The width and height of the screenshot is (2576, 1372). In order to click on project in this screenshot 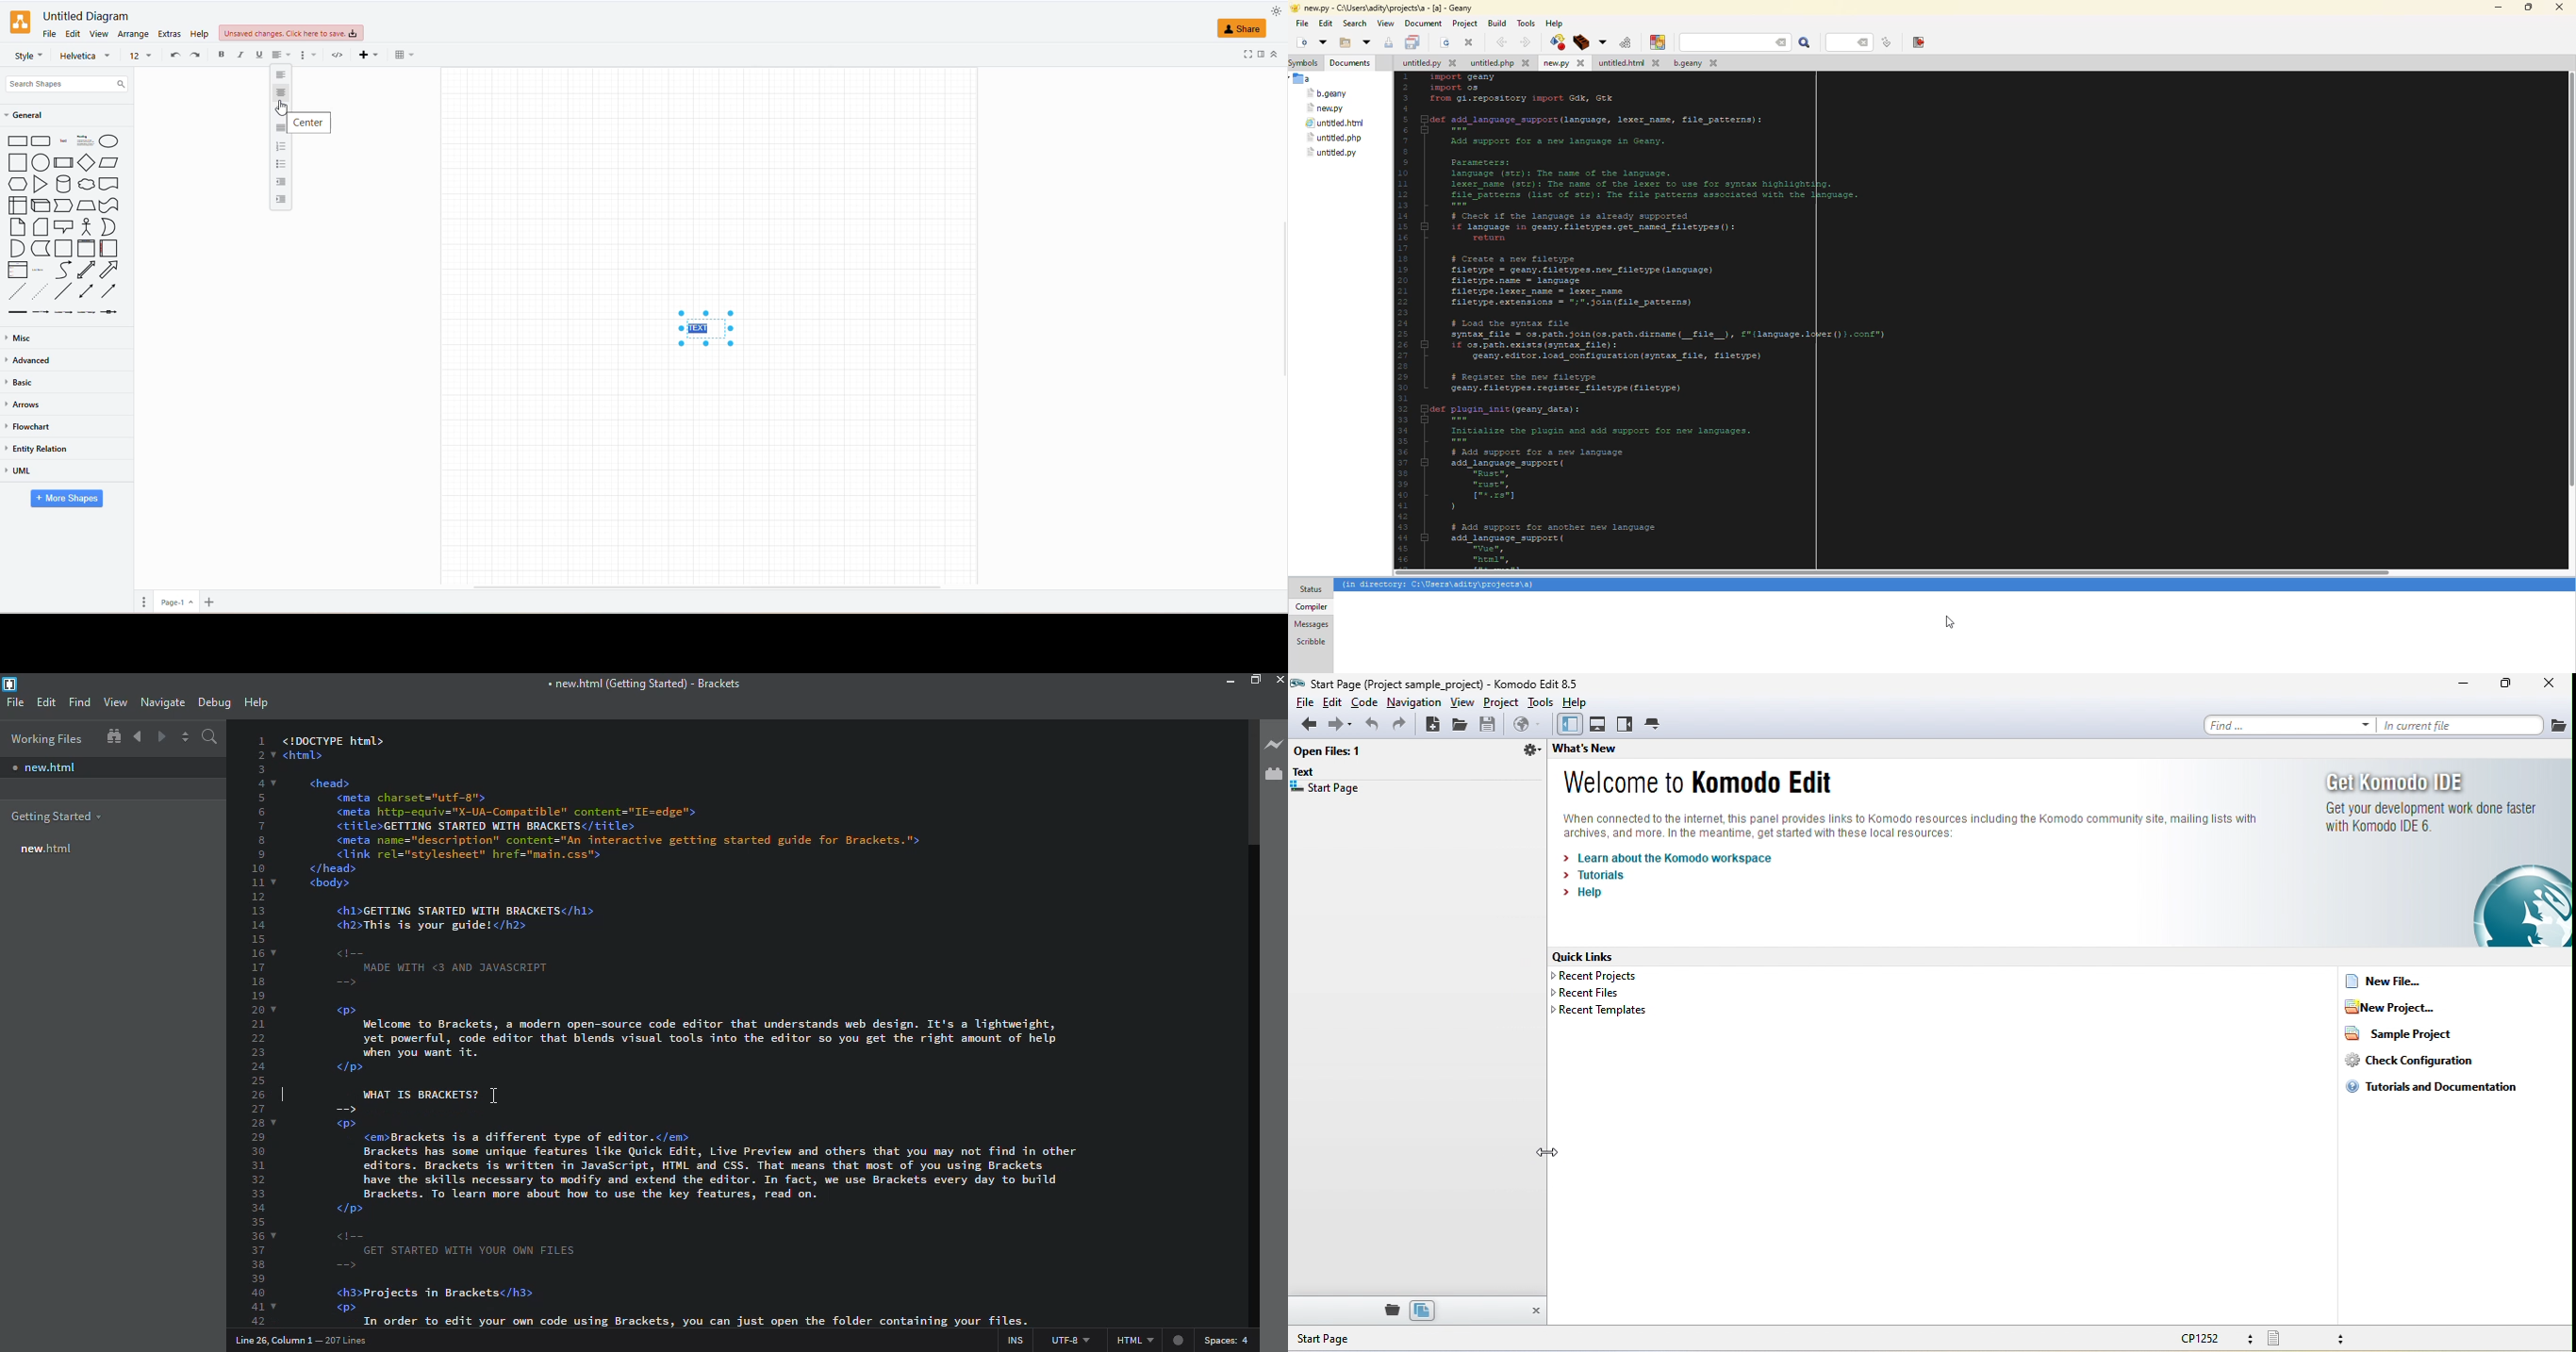, I will do `click(1502, 702)`.